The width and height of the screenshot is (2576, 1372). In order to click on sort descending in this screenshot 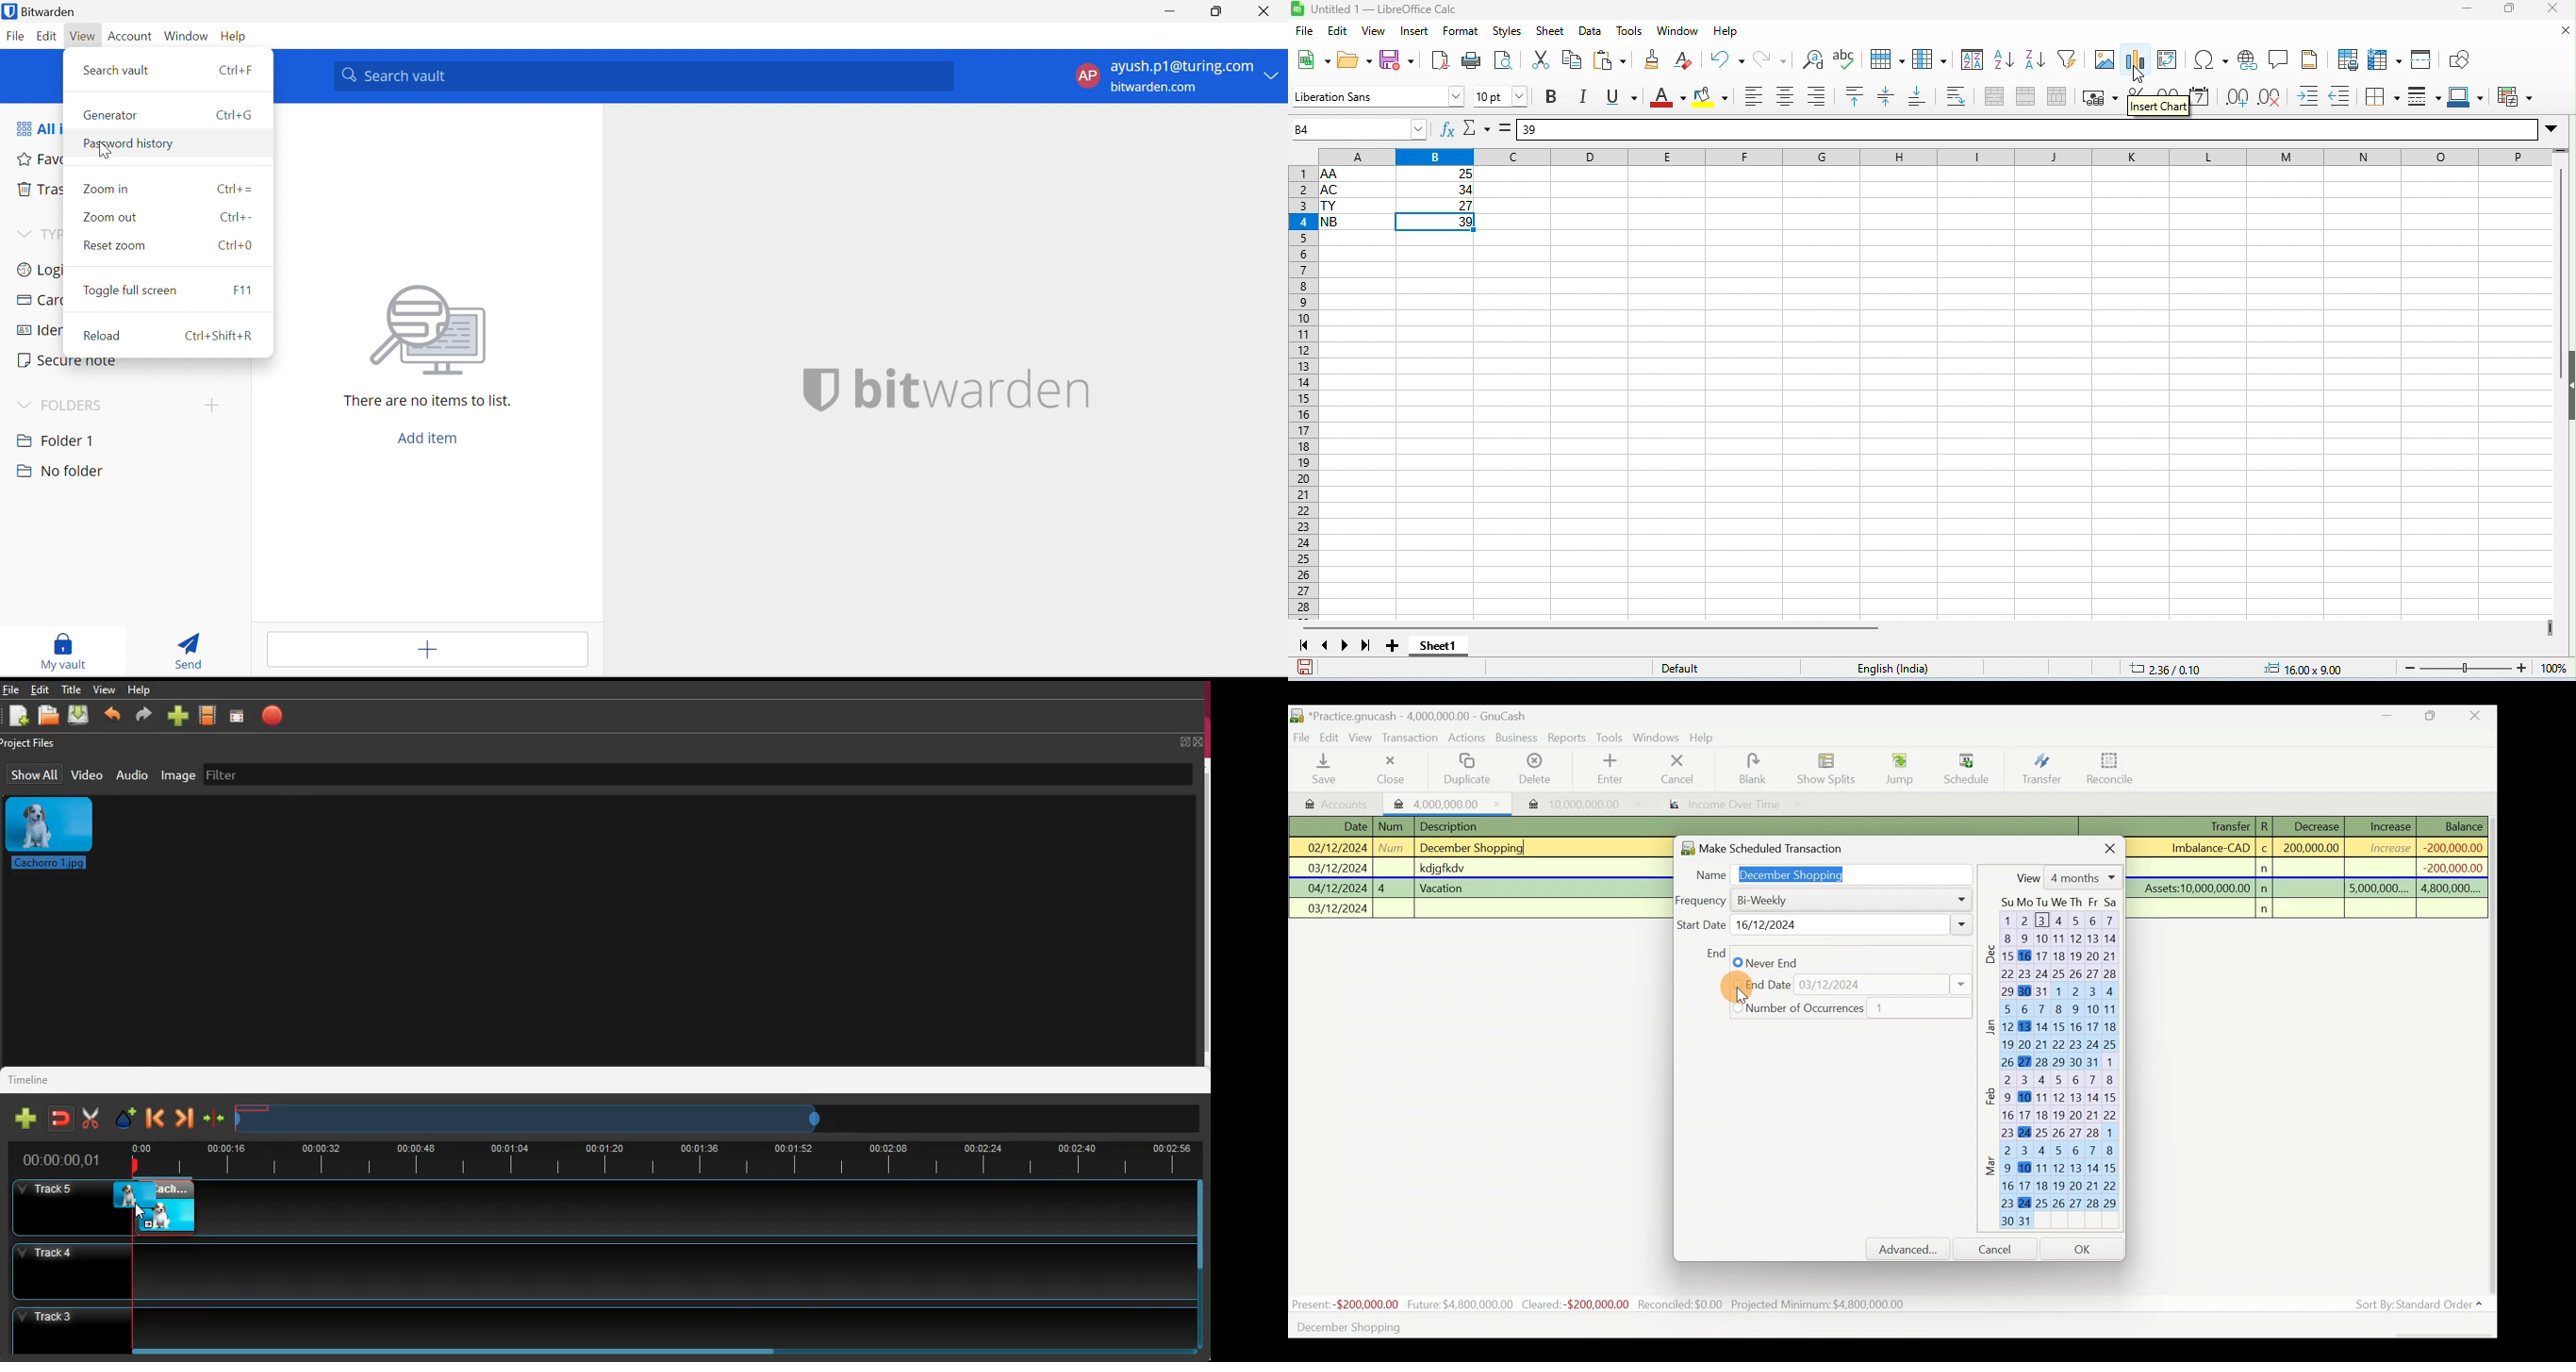, I will do `click(2037, 60)`.